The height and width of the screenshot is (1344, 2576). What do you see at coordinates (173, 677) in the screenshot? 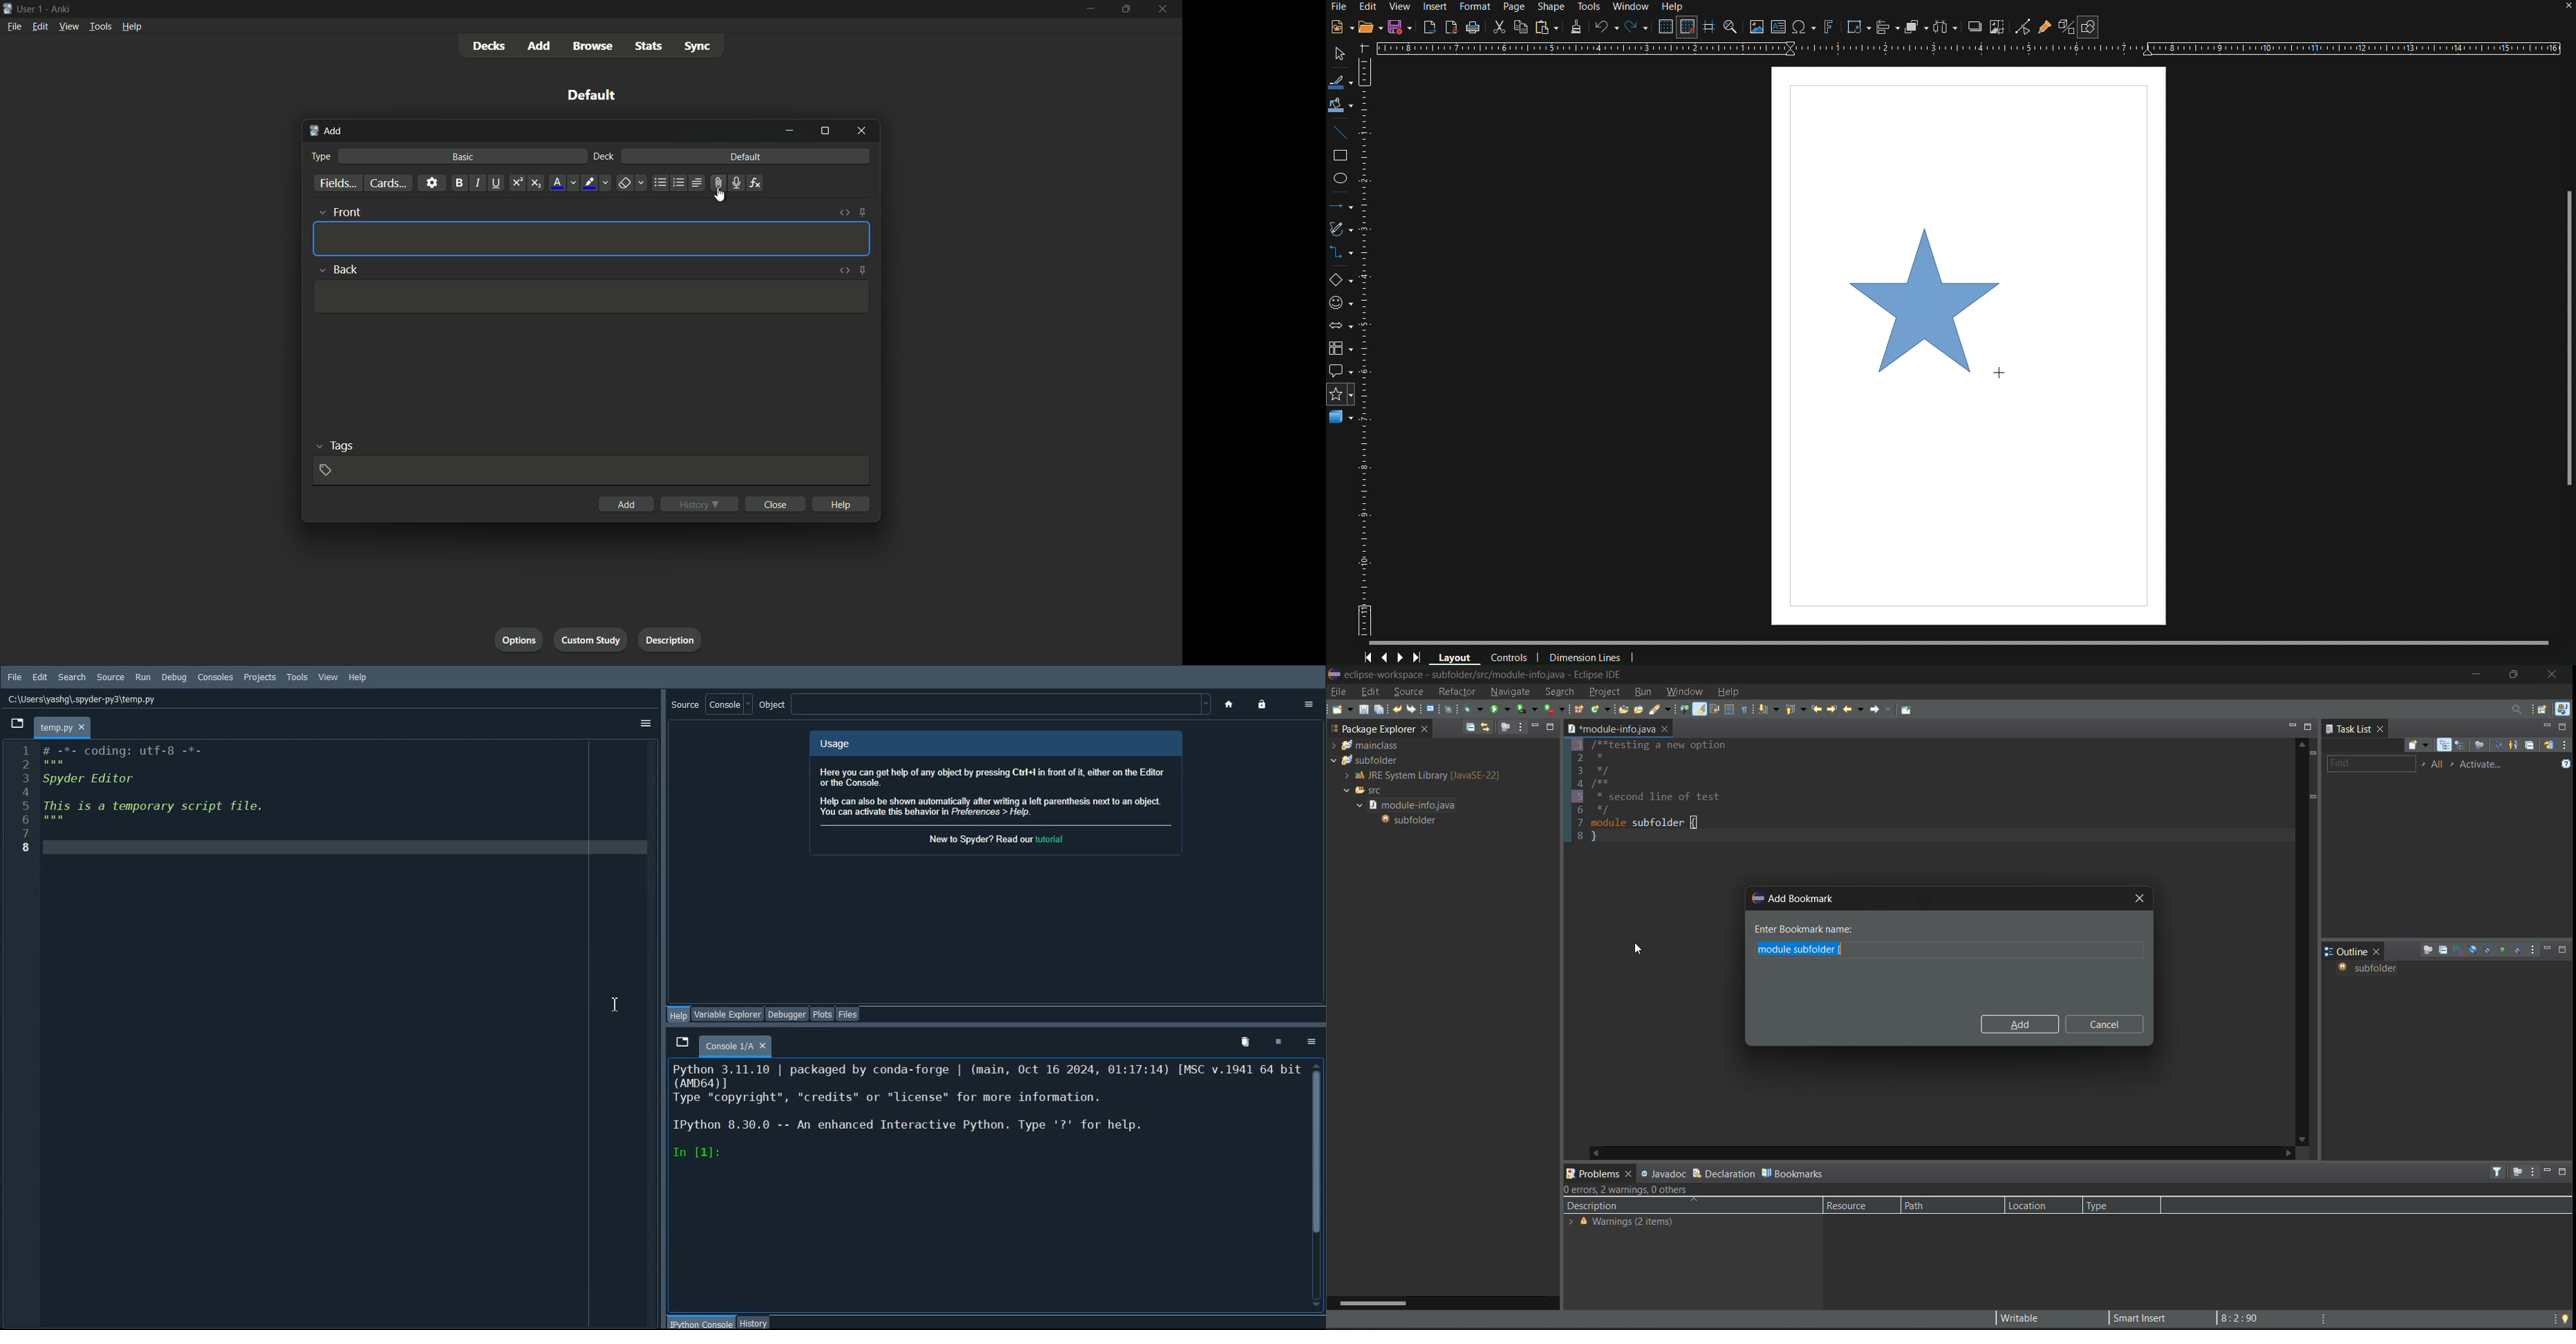
I see `Debug` at bounding box center [173, 677].